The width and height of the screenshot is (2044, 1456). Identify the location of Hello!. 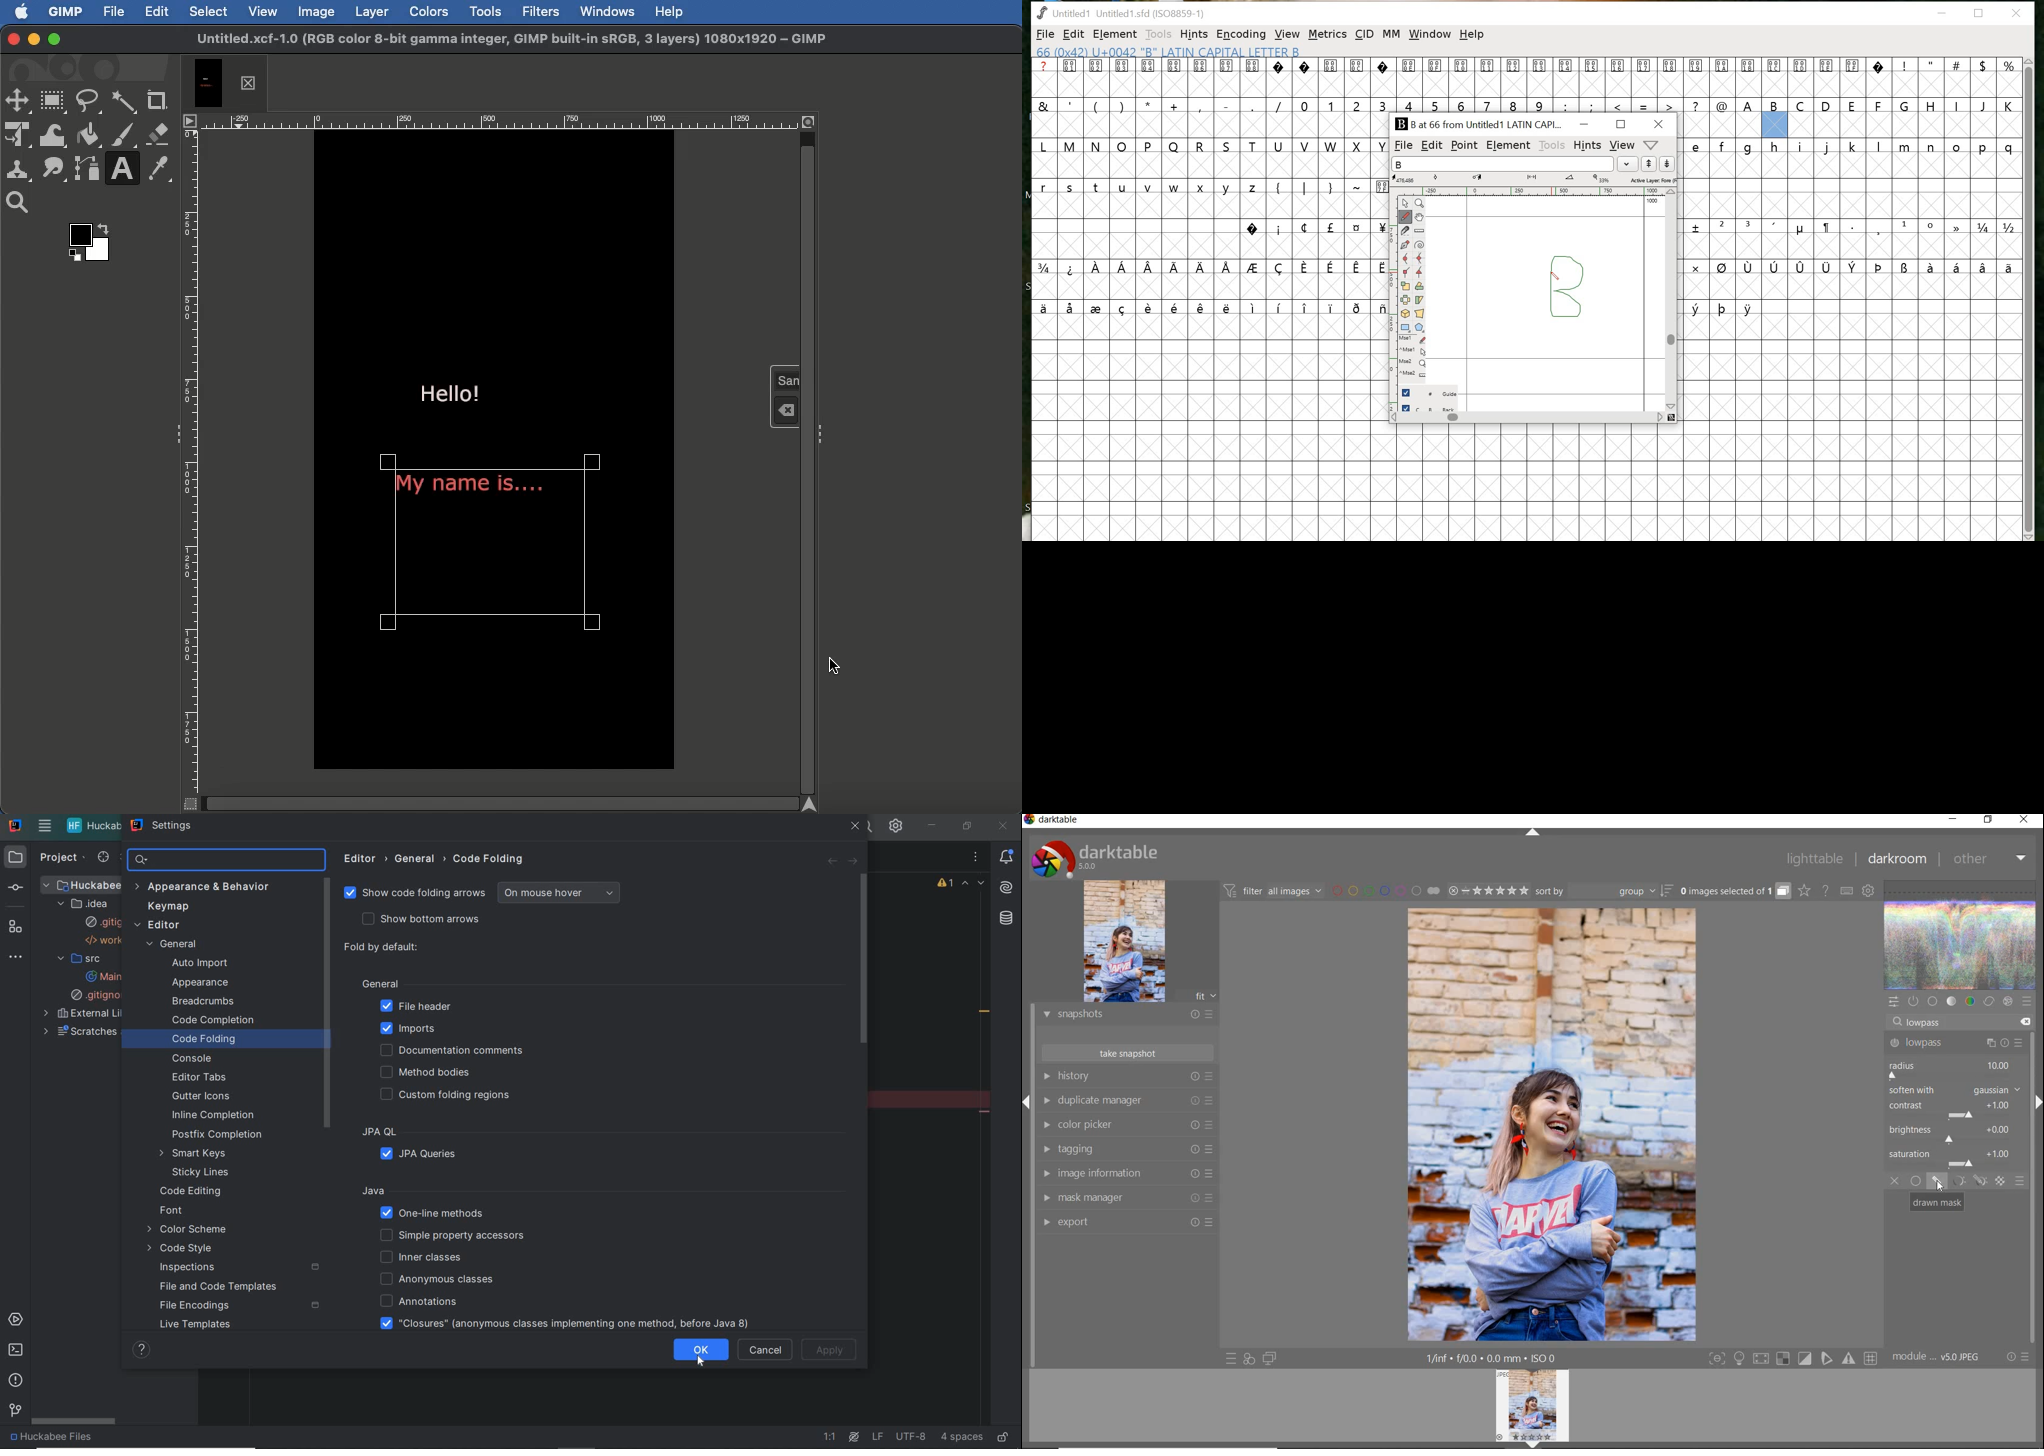
(451, 390).